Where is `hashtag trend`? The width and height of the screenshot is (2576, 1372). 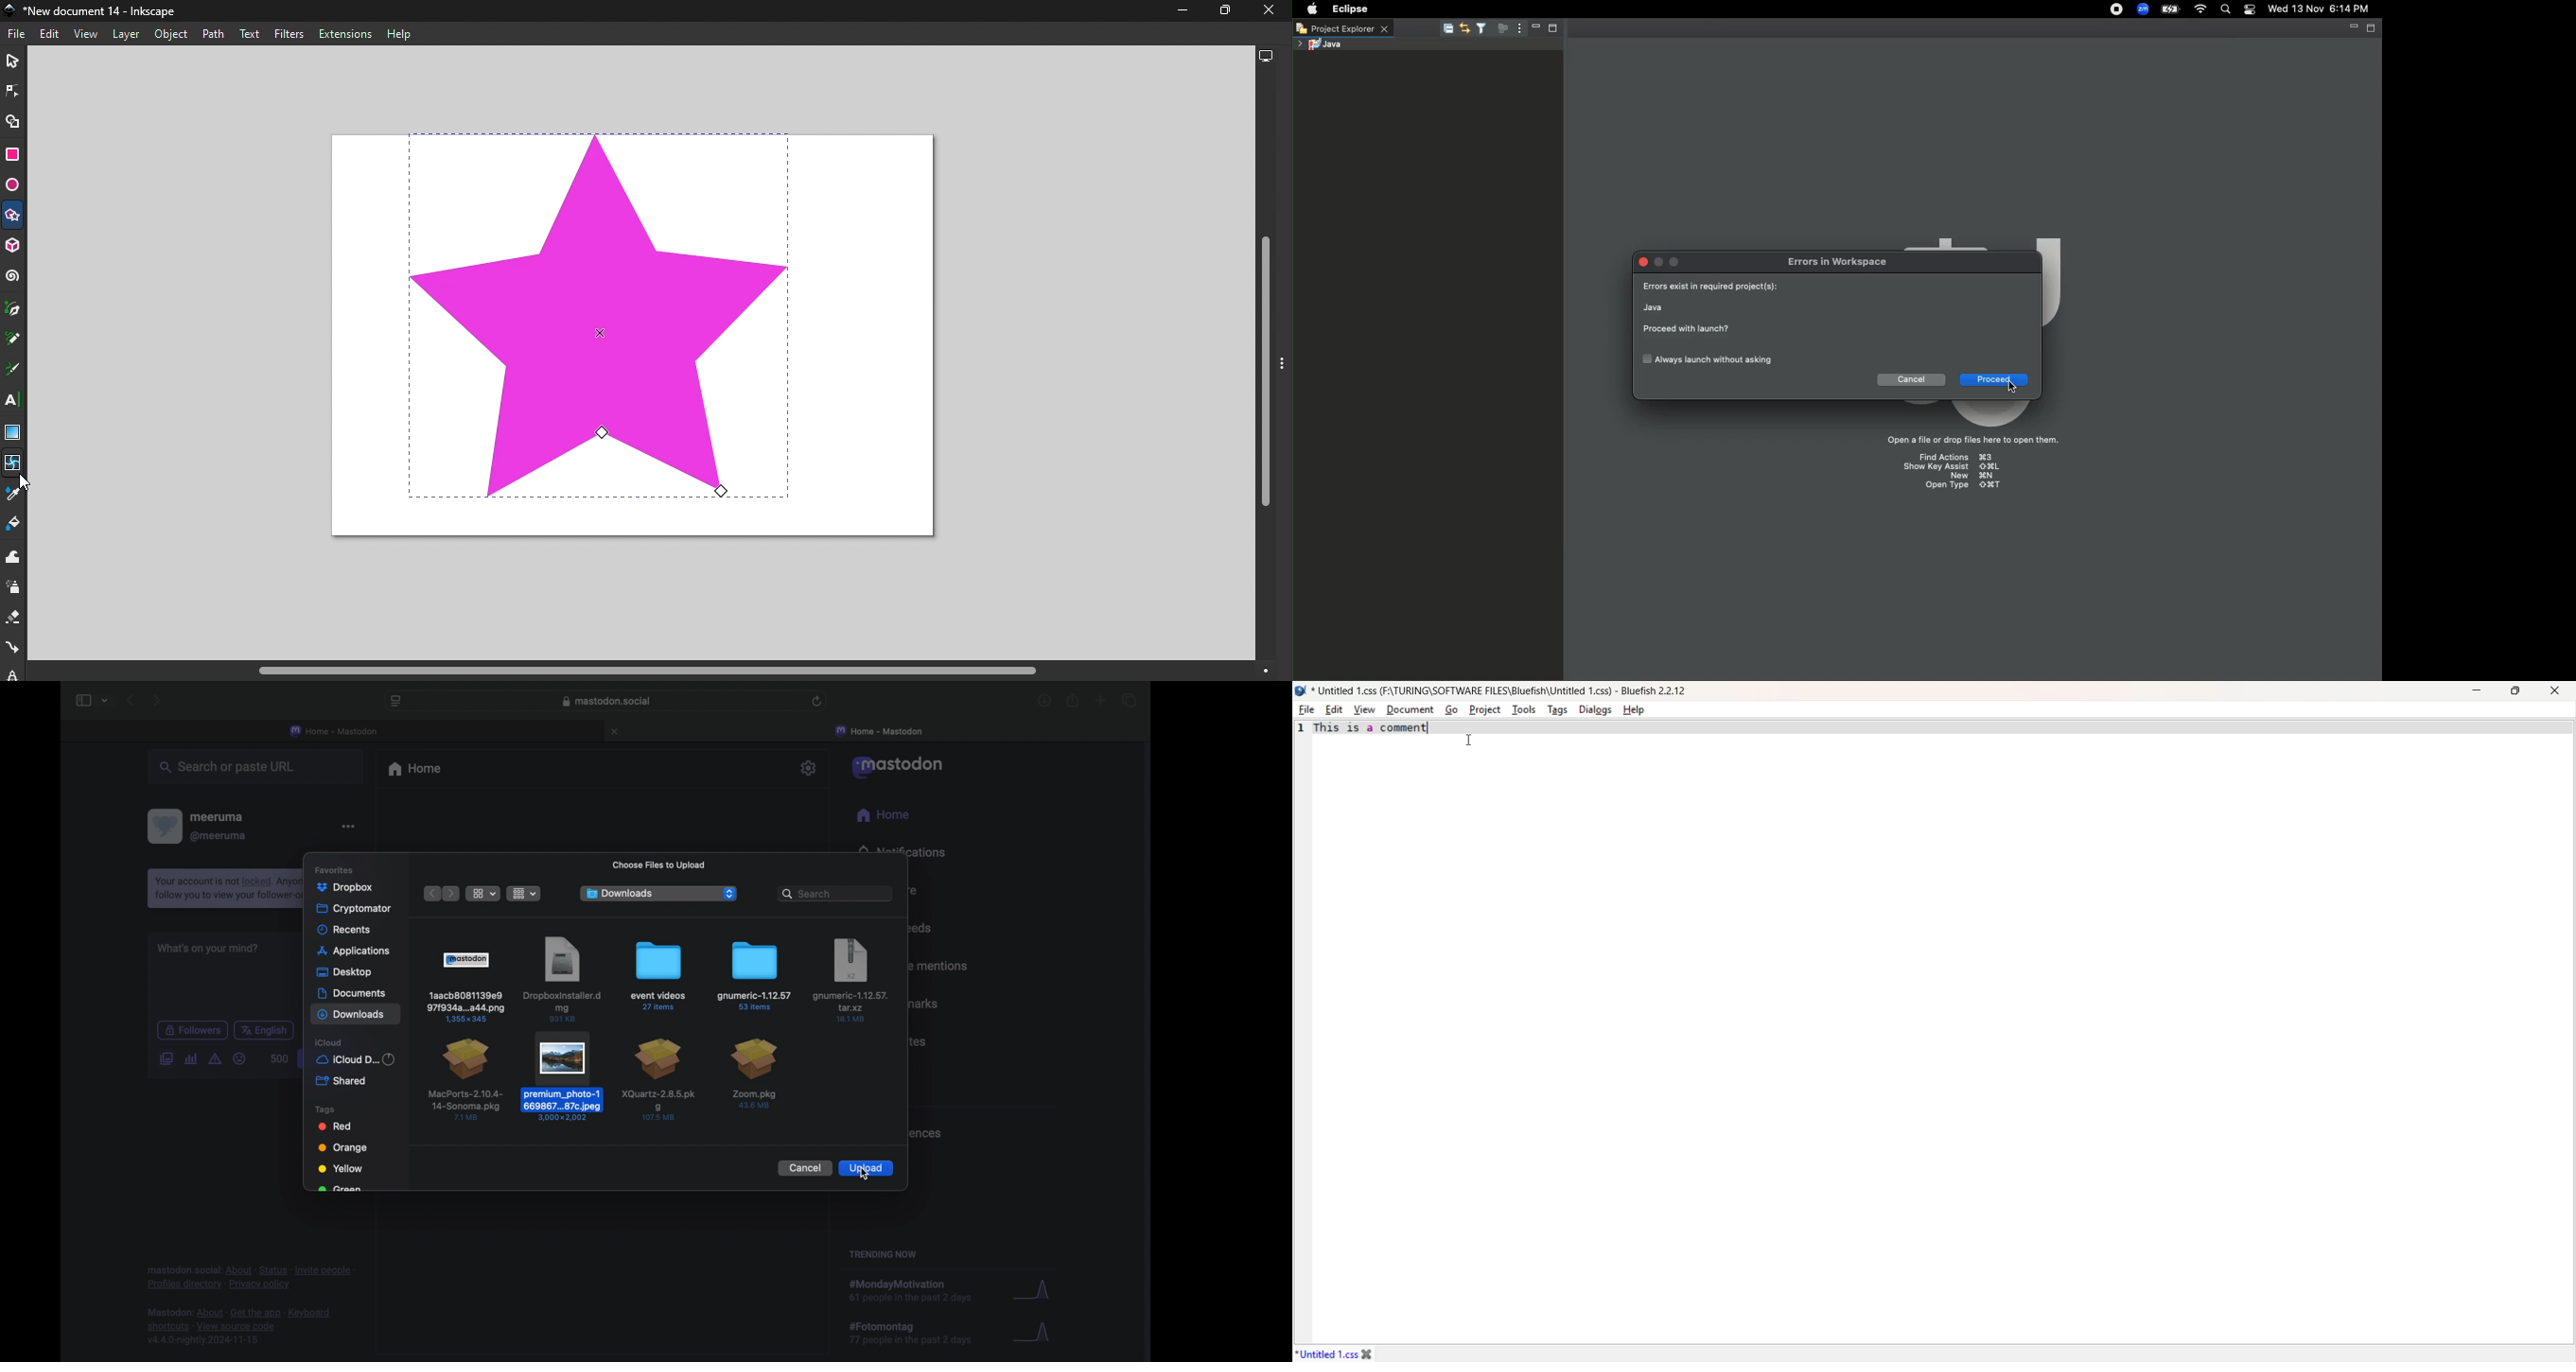 hashtag trend is located at coordinates (920, 1288).